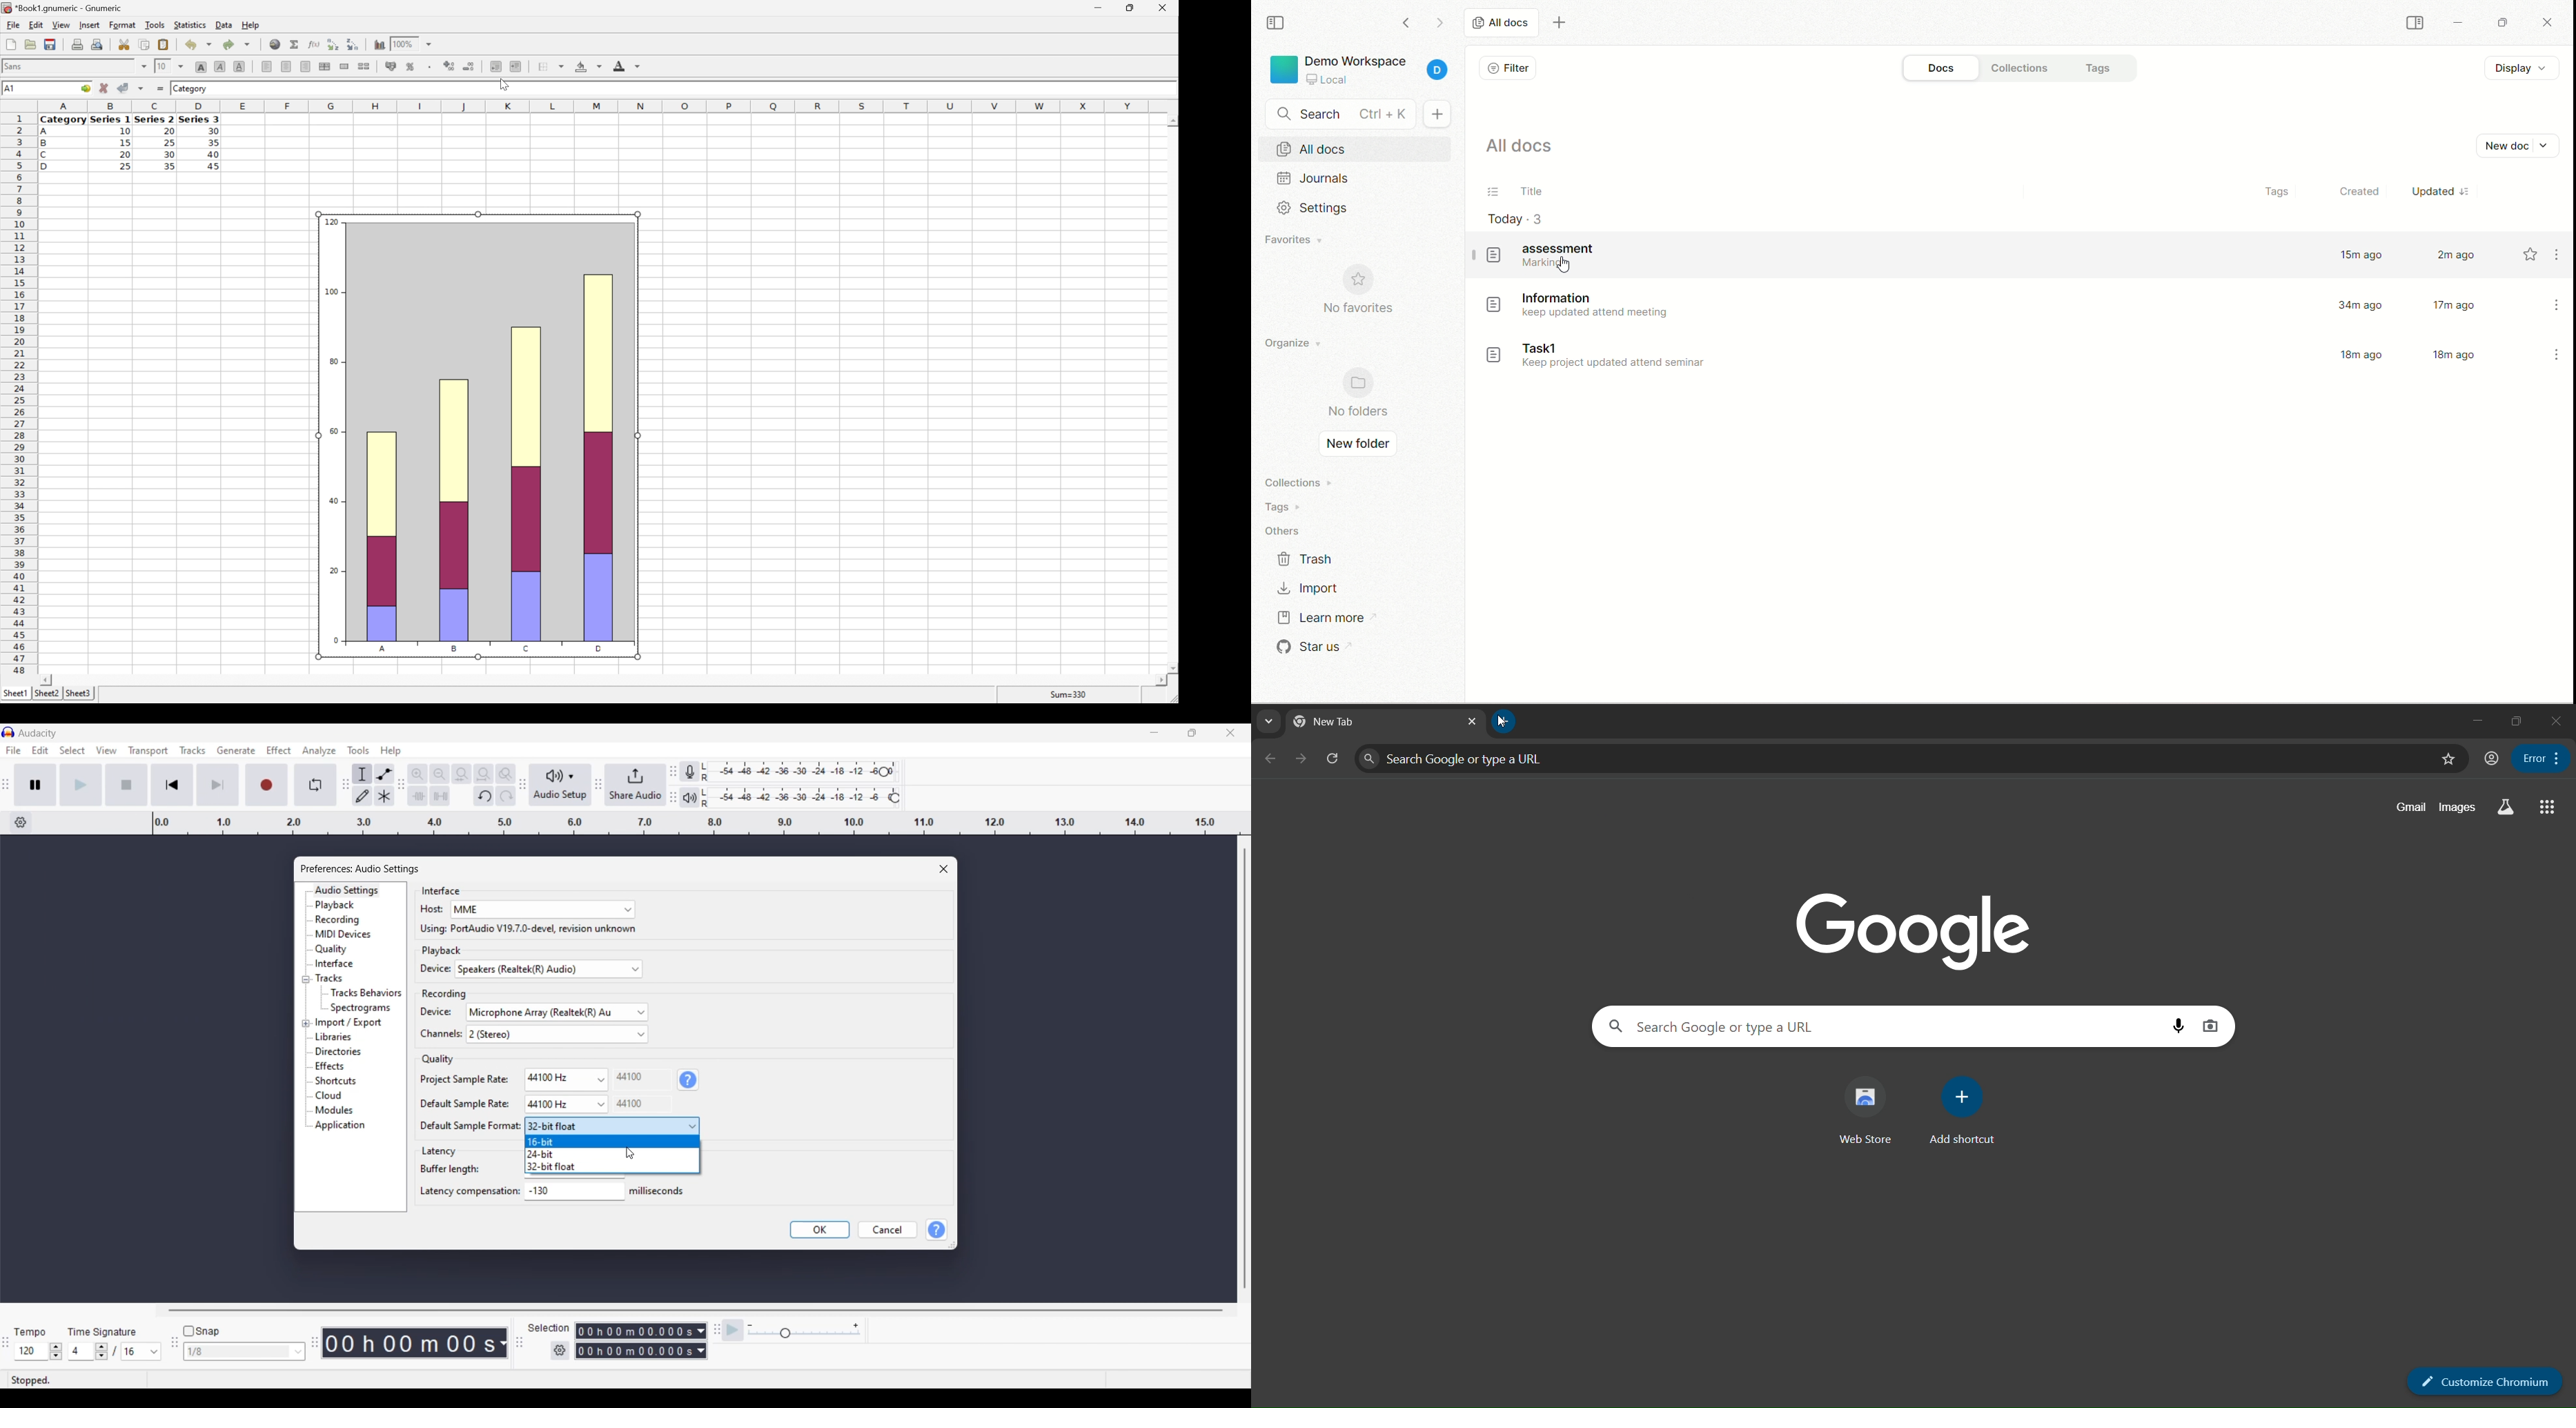  I want to click on Interface, so click(436, 890).